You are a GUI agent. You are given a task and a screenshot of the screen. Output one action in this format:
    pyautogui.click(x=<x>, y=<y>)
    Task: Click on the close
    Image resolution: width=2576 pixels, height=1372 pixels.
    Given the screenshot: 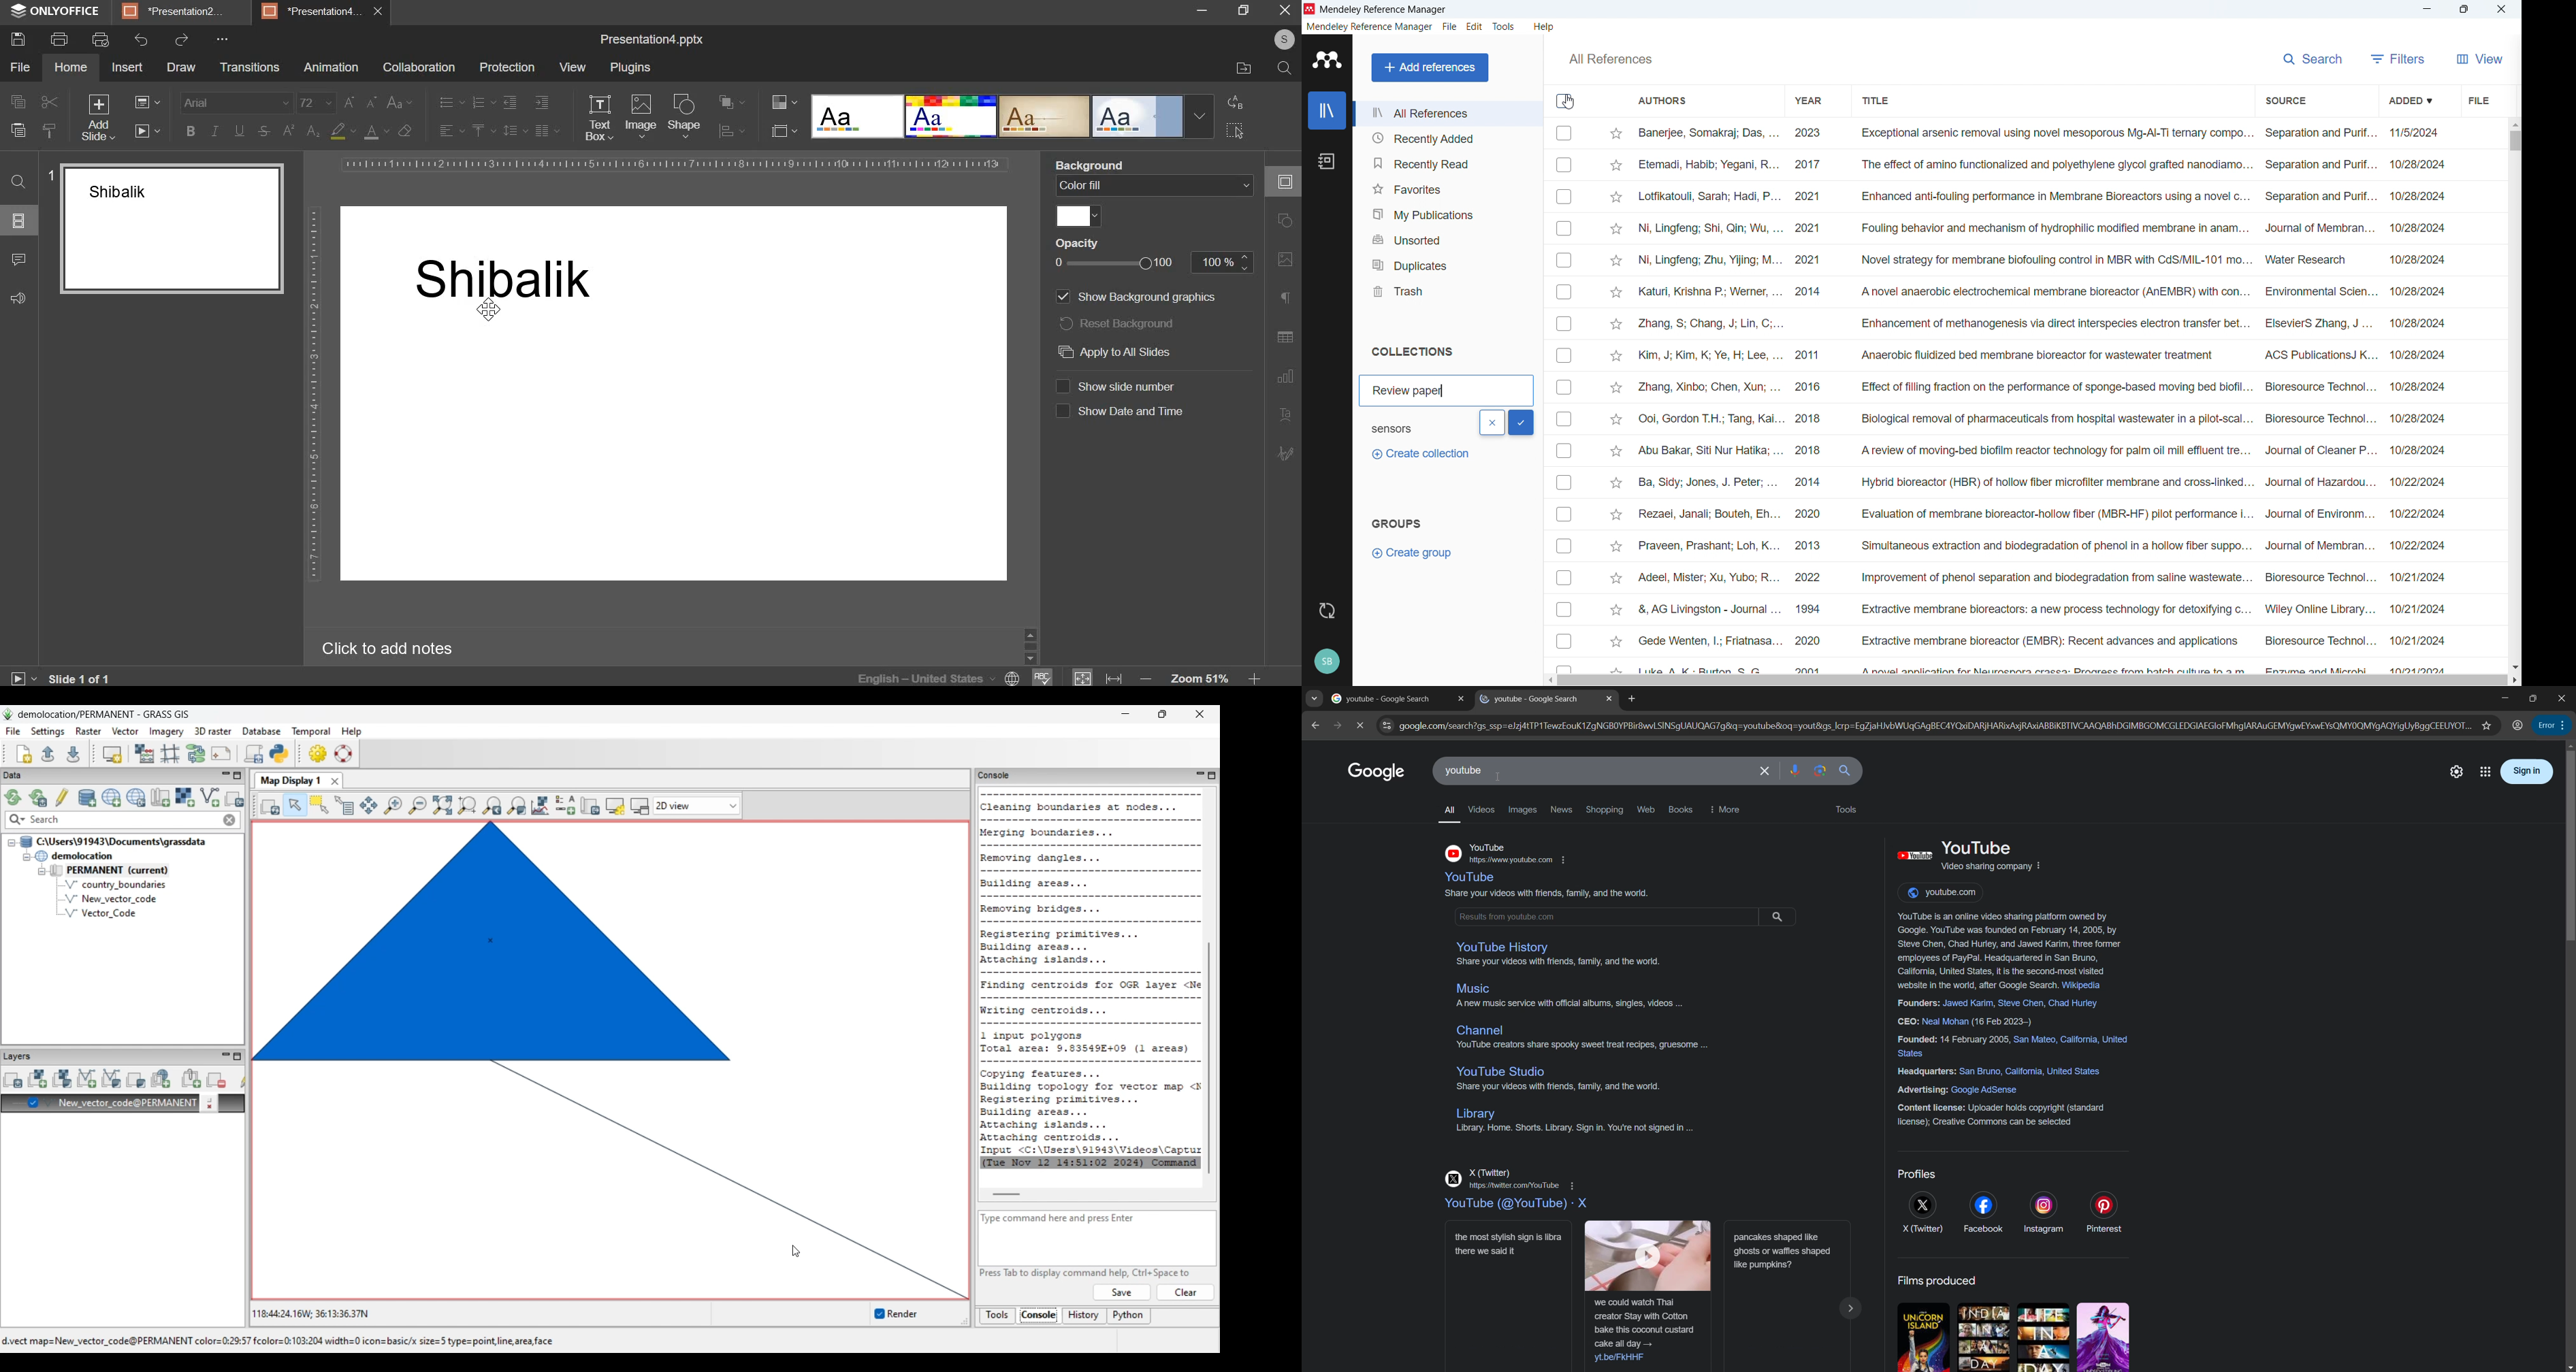 What is the action you would take?
    pyautogui.click(x=2563, y=698)
    